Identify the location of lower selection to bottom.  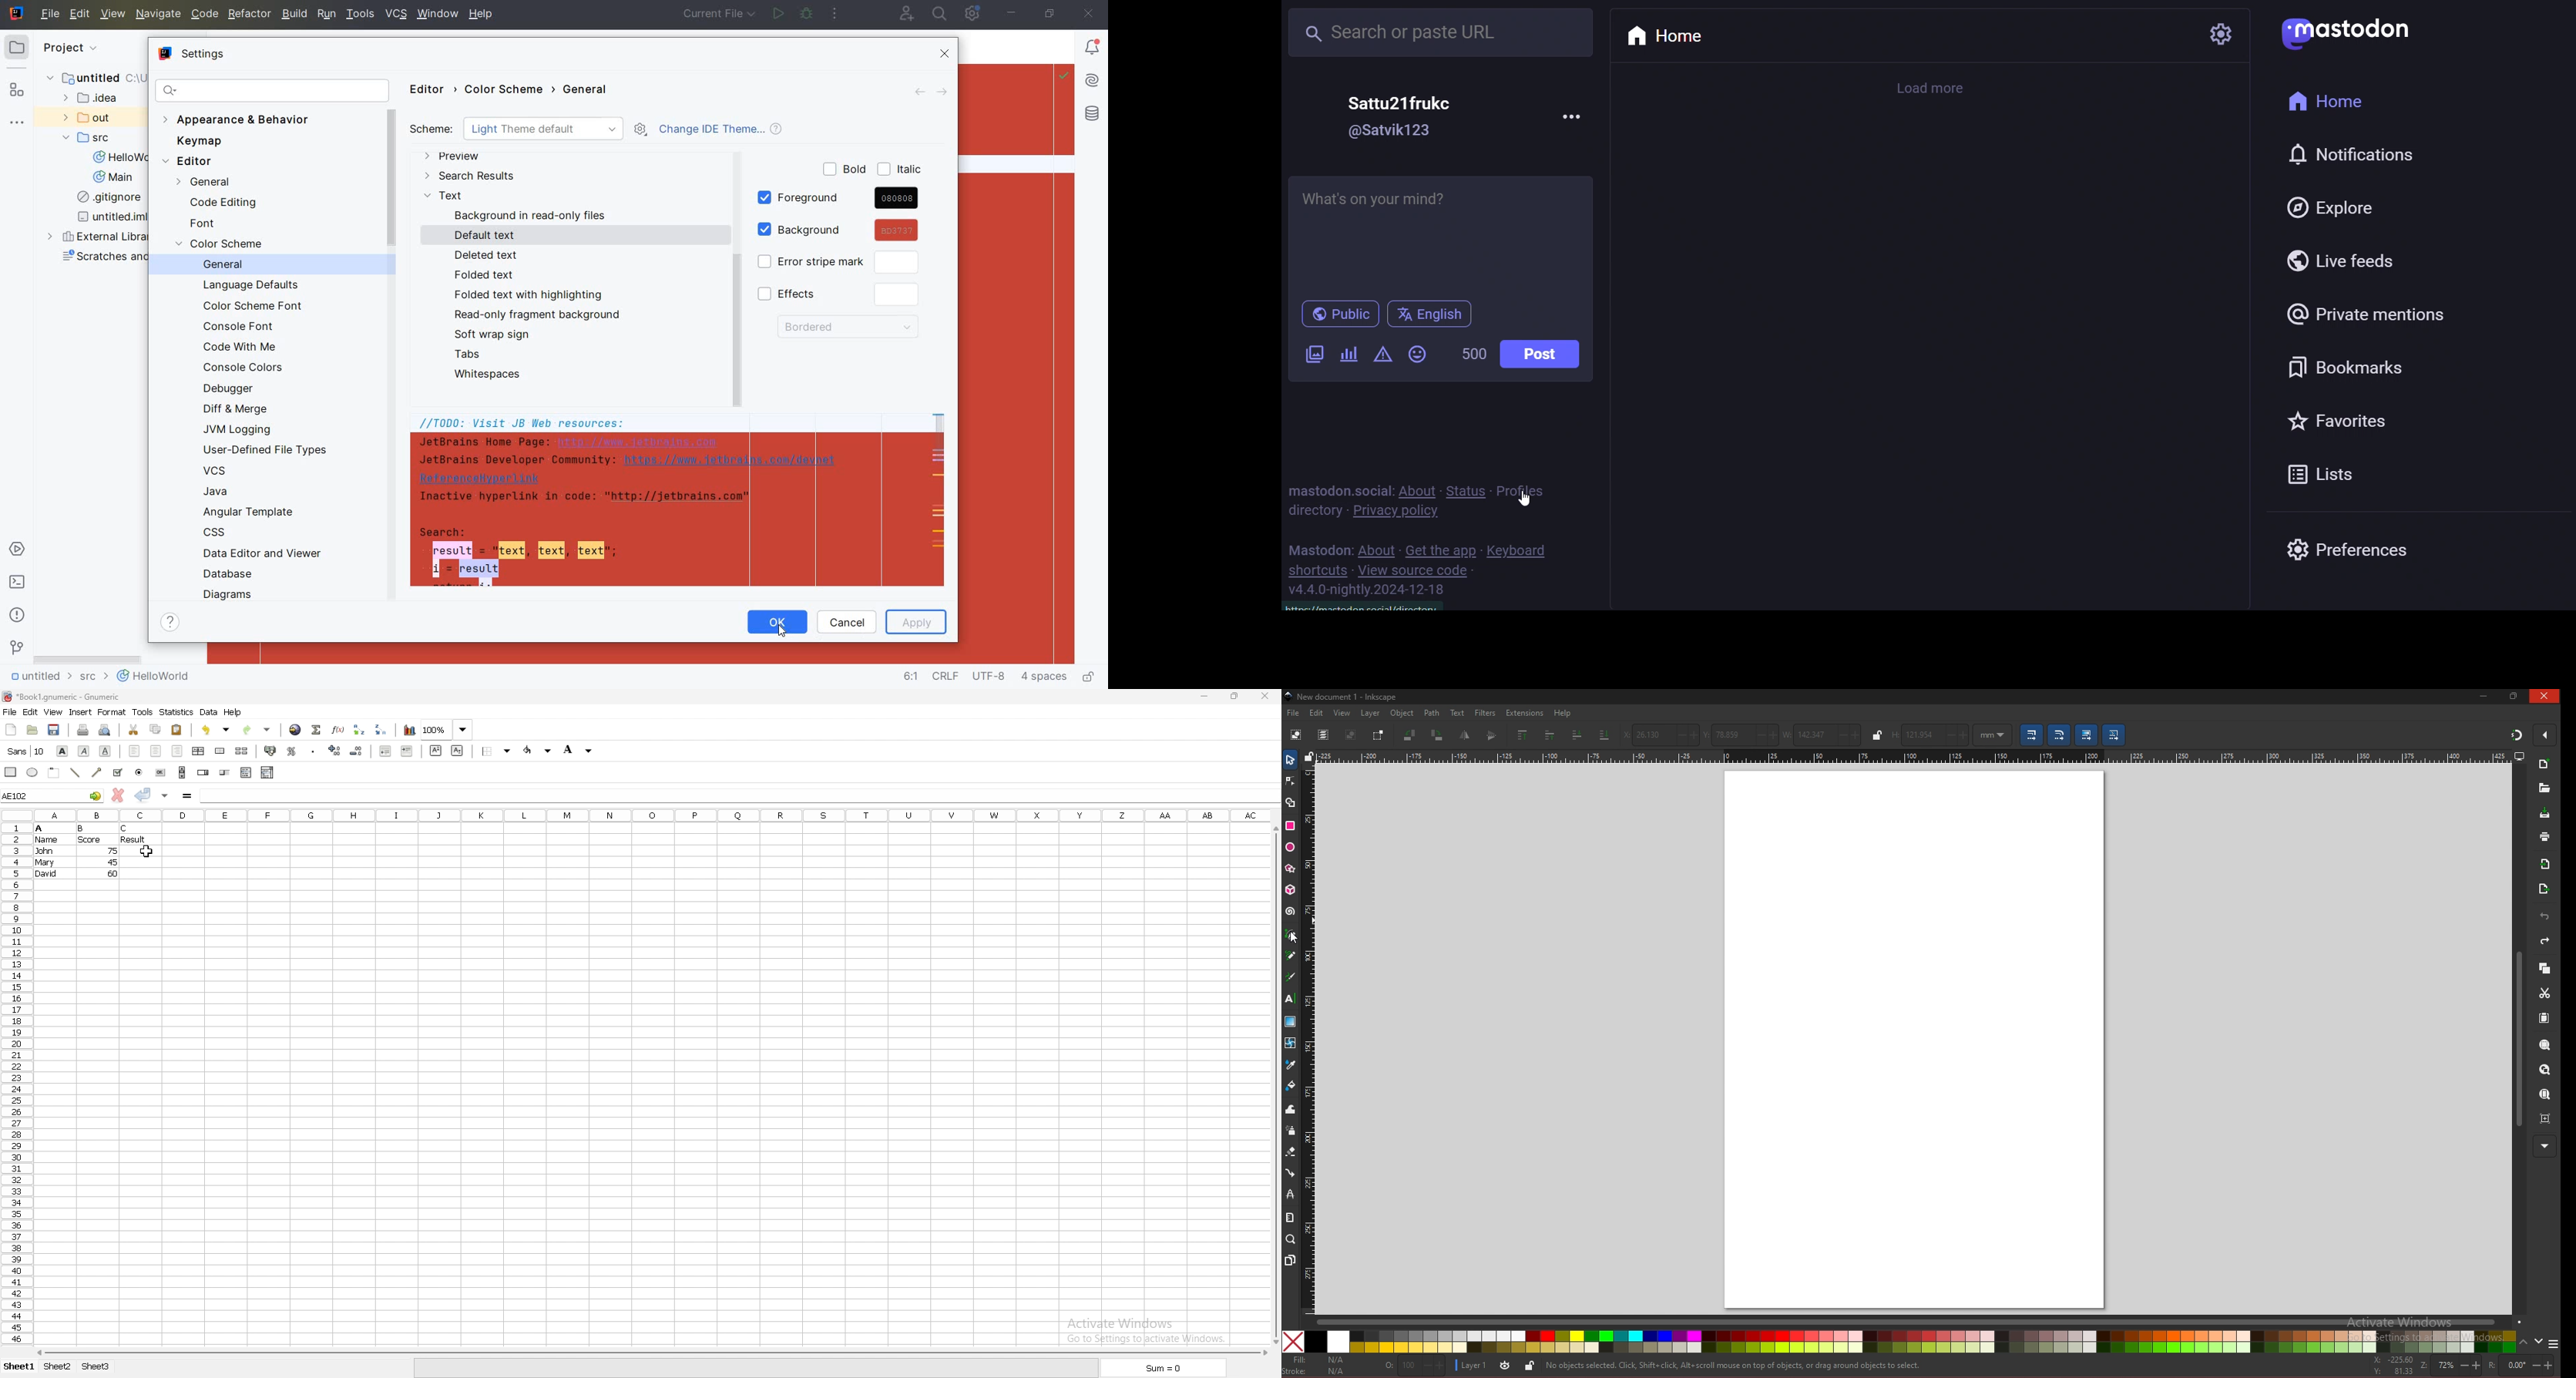
(1604, 735).